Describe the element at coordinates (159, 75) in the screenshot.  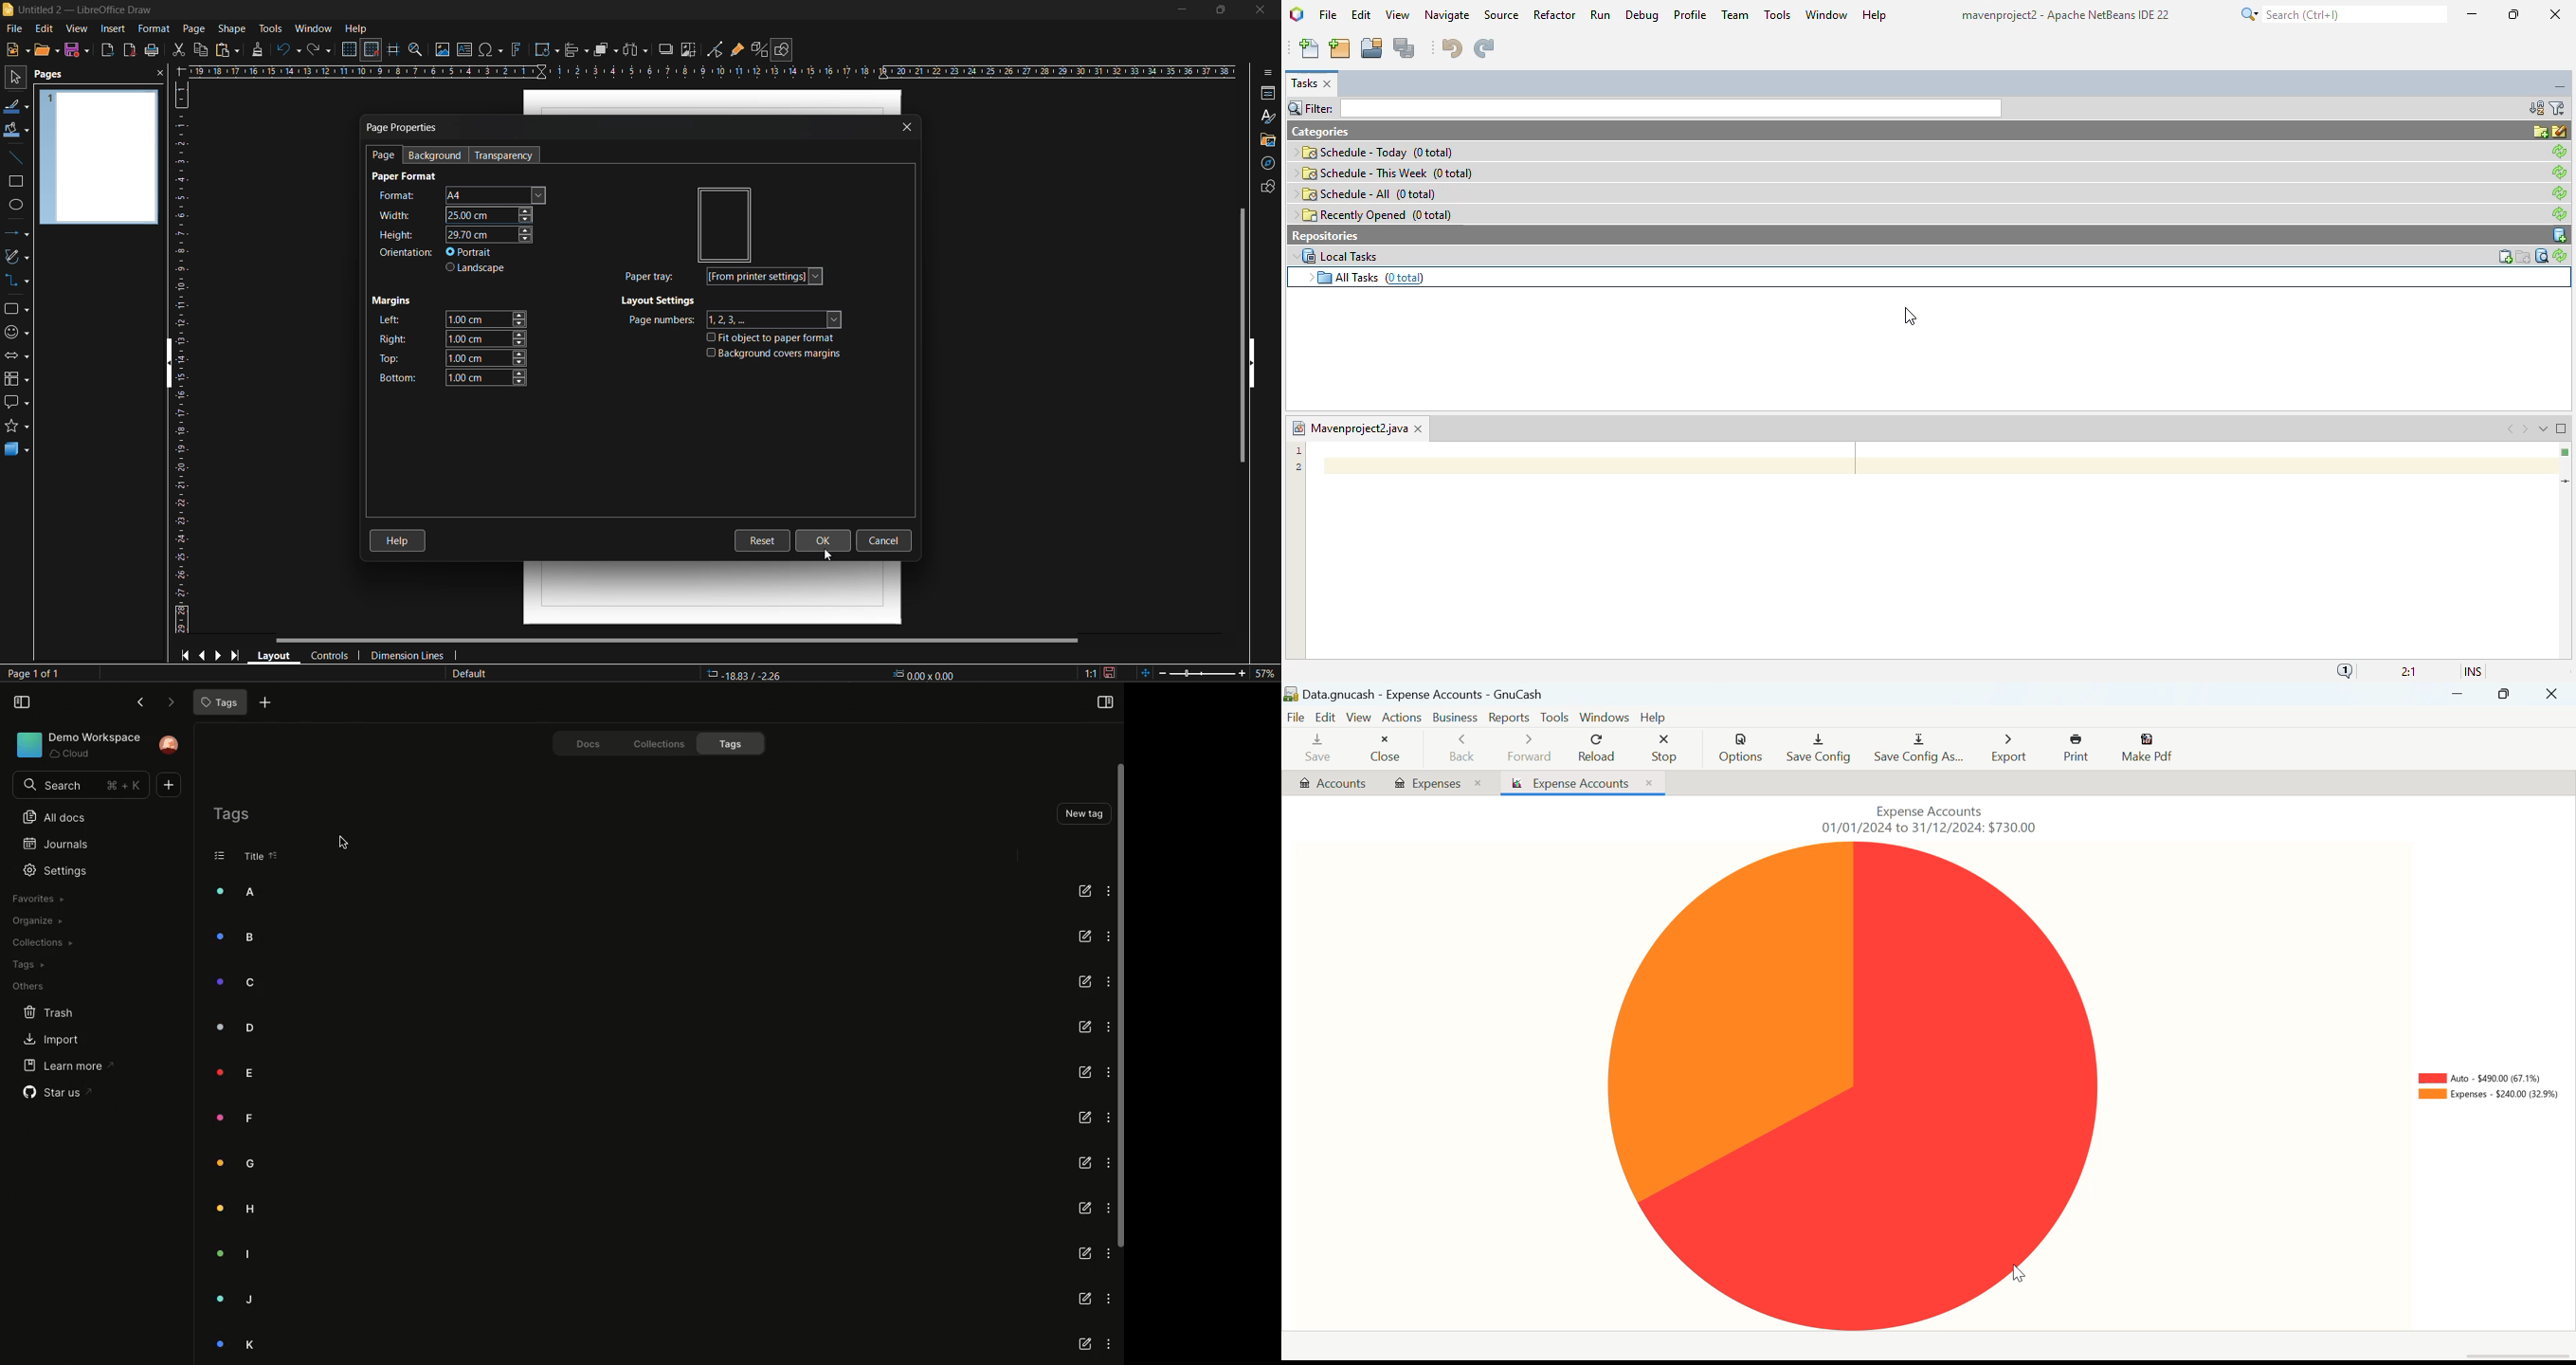
I see `close` at that location.